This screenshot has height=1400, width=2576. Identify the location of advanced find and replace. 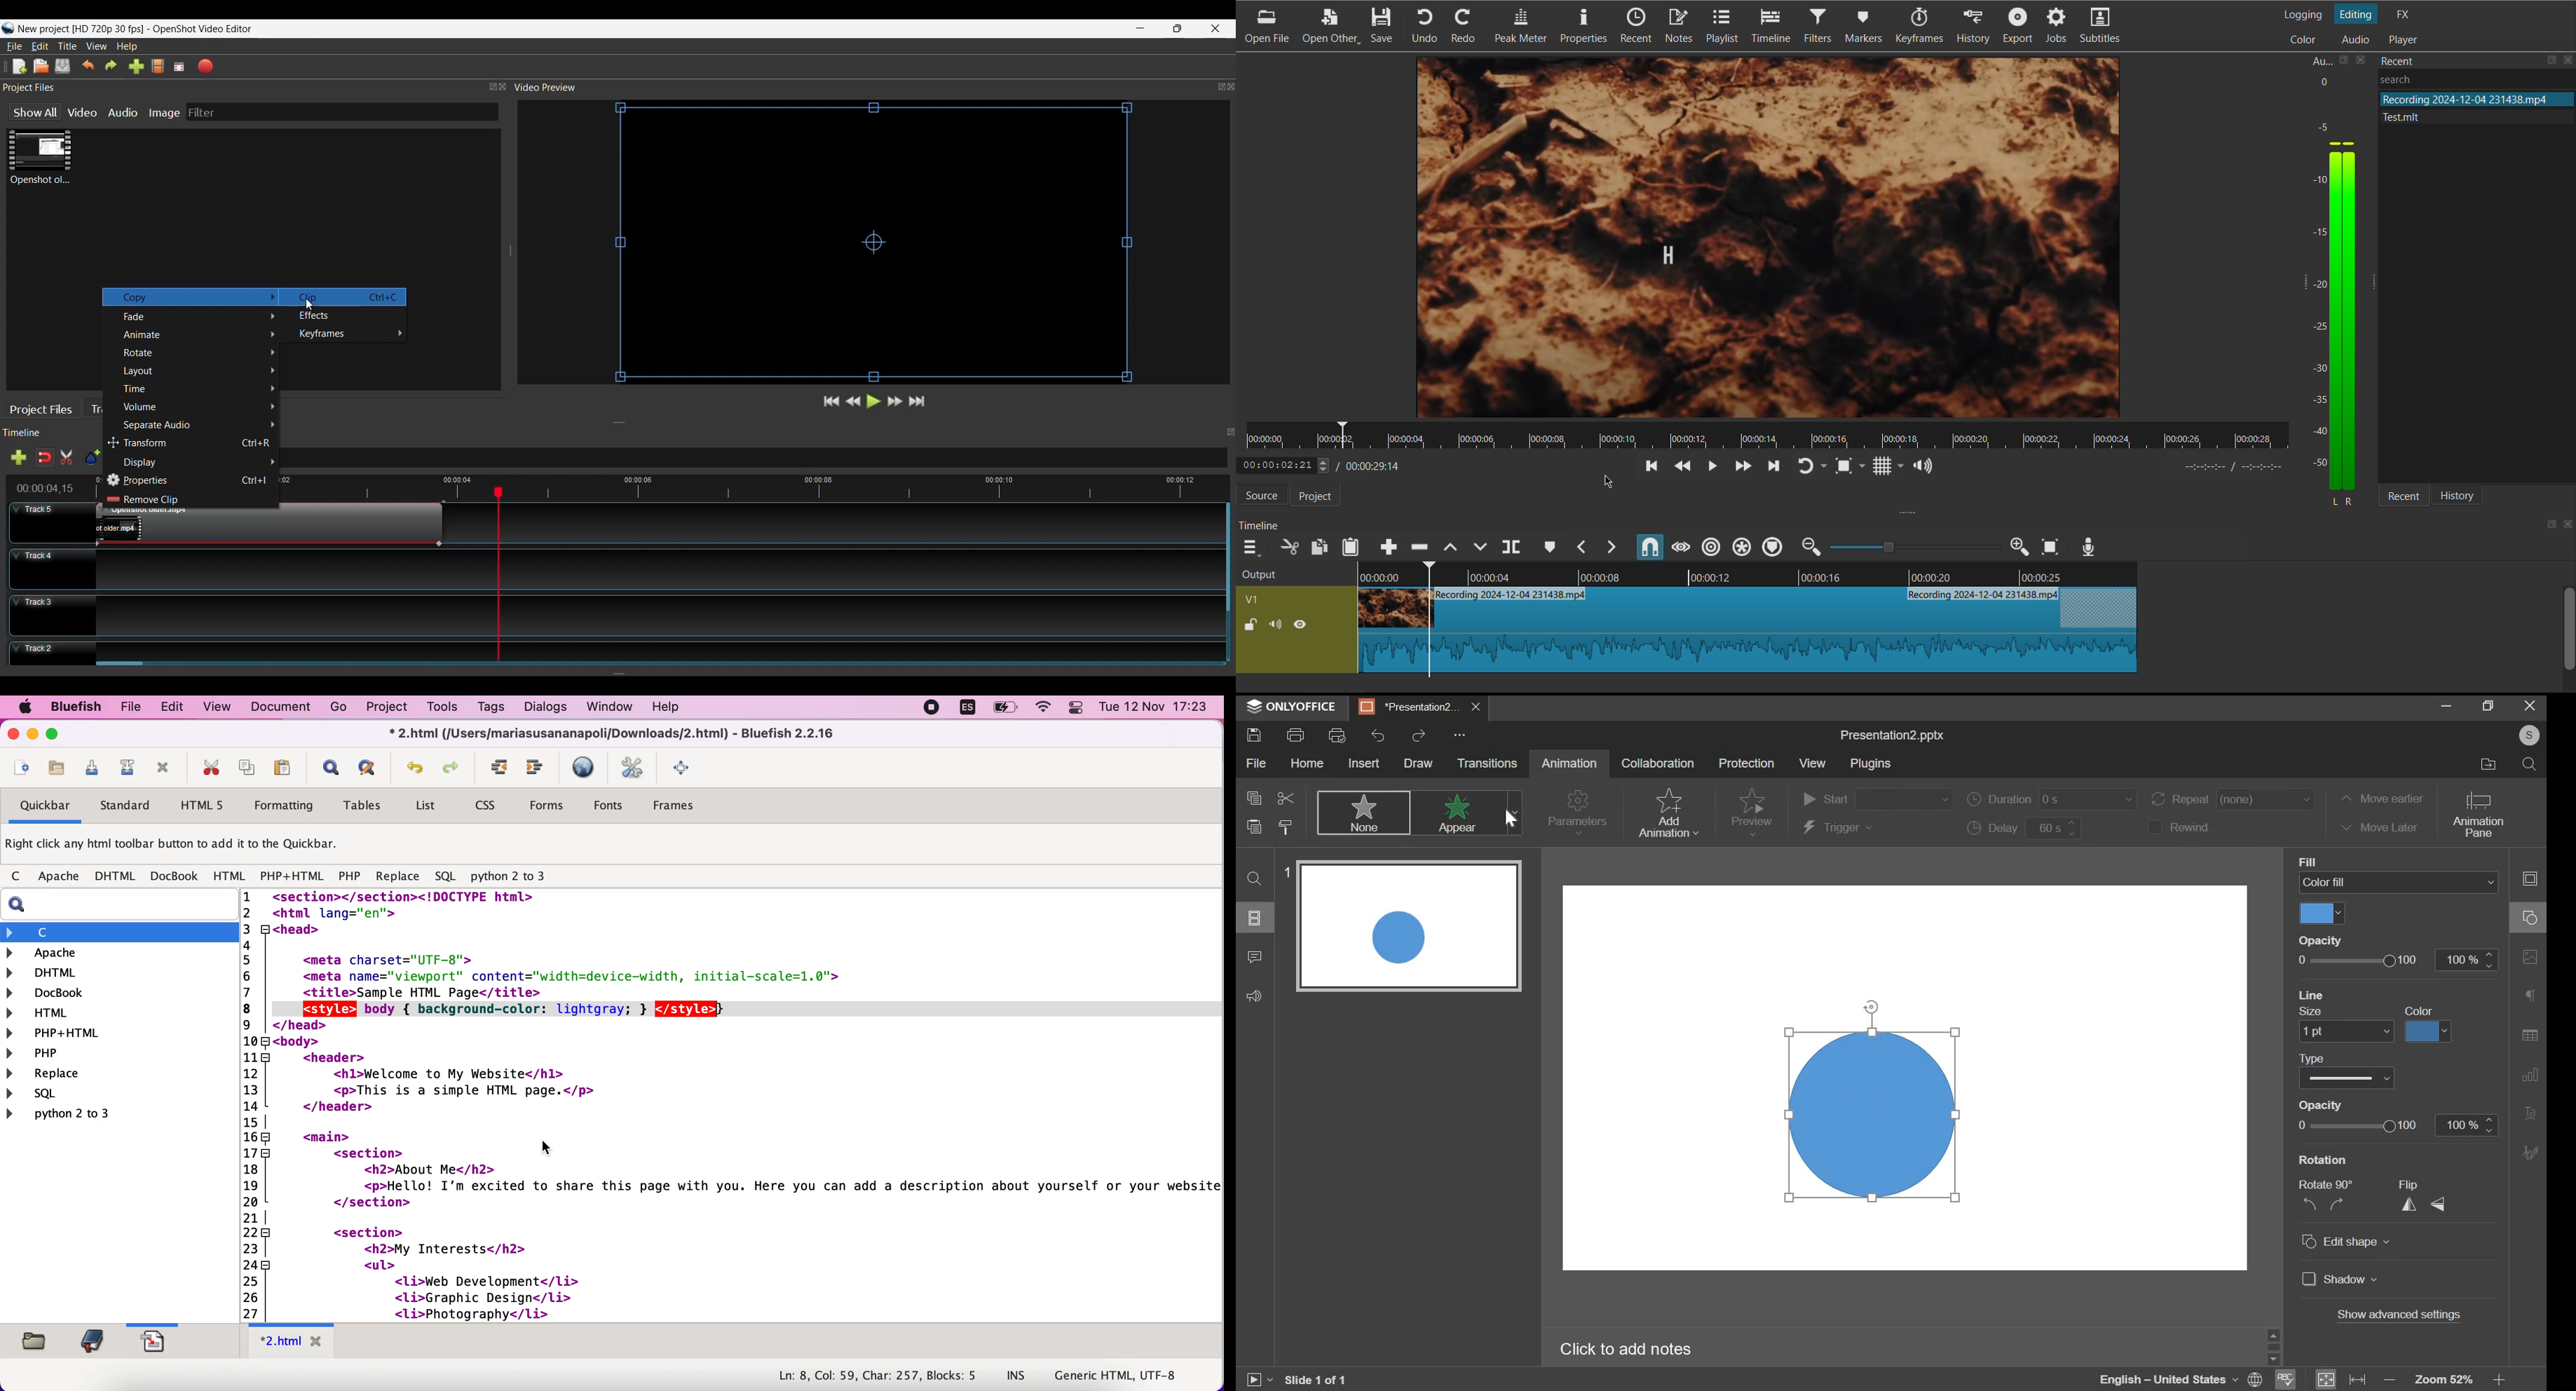
(373, 767).